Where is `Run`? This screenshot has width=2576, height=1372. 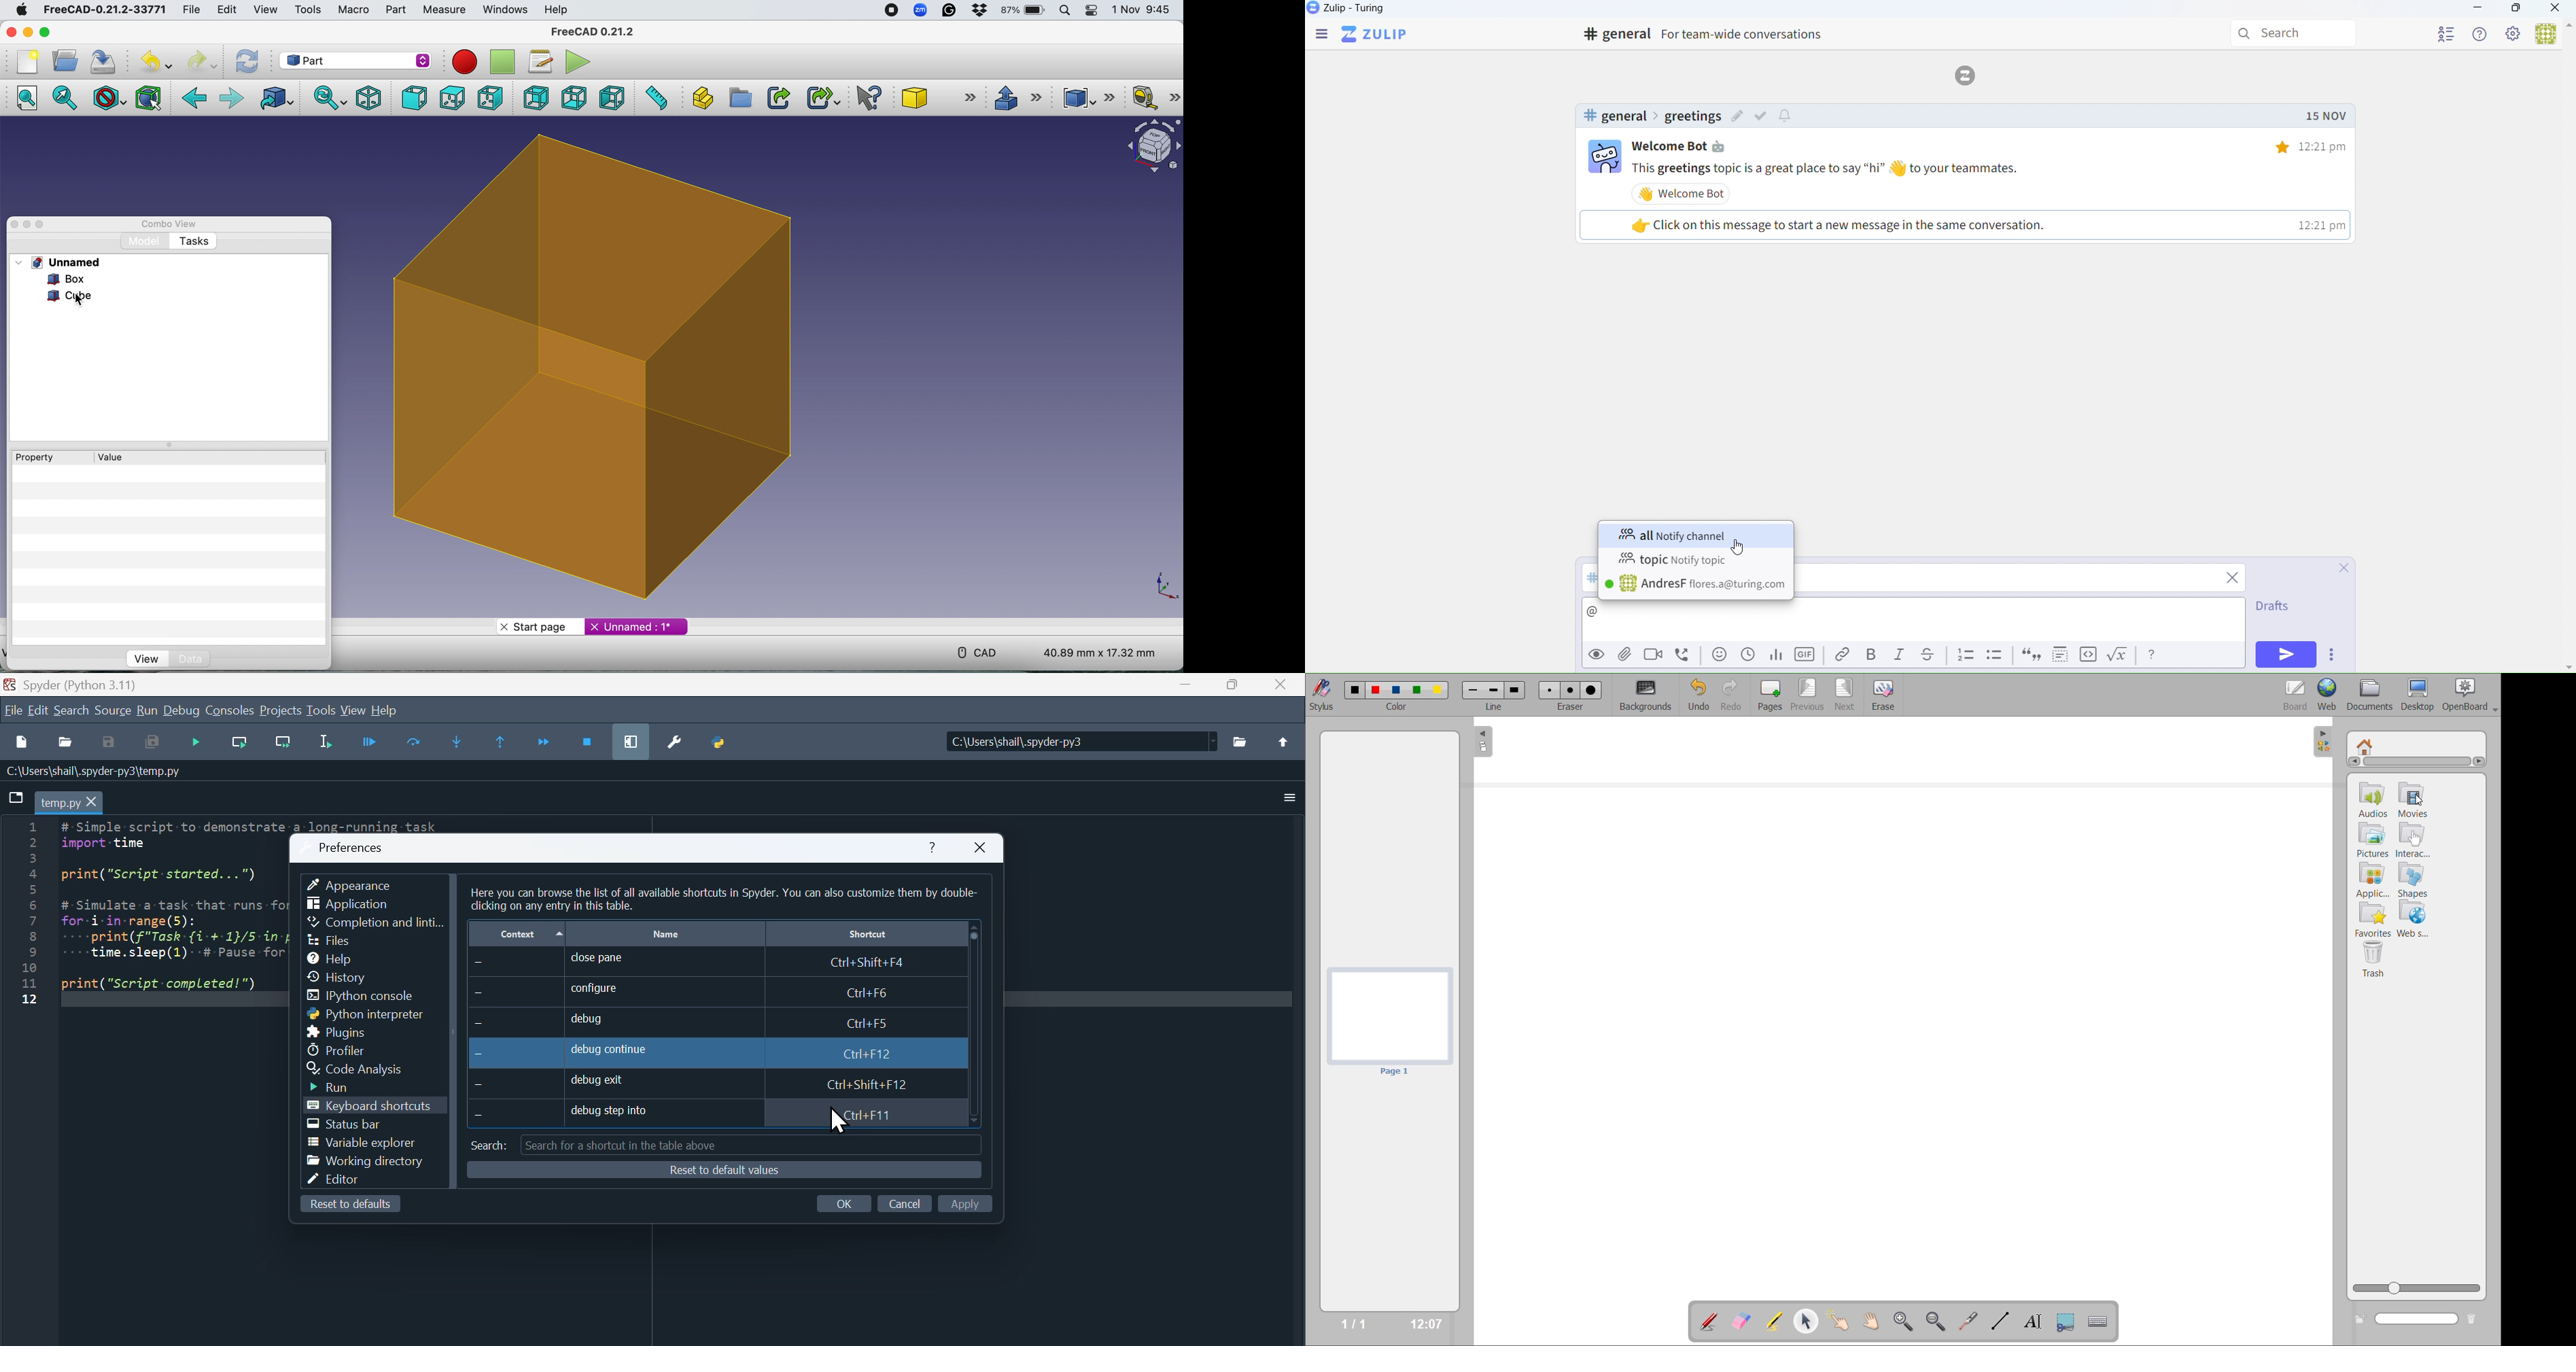
Run is located at coordinates (343, 1087).